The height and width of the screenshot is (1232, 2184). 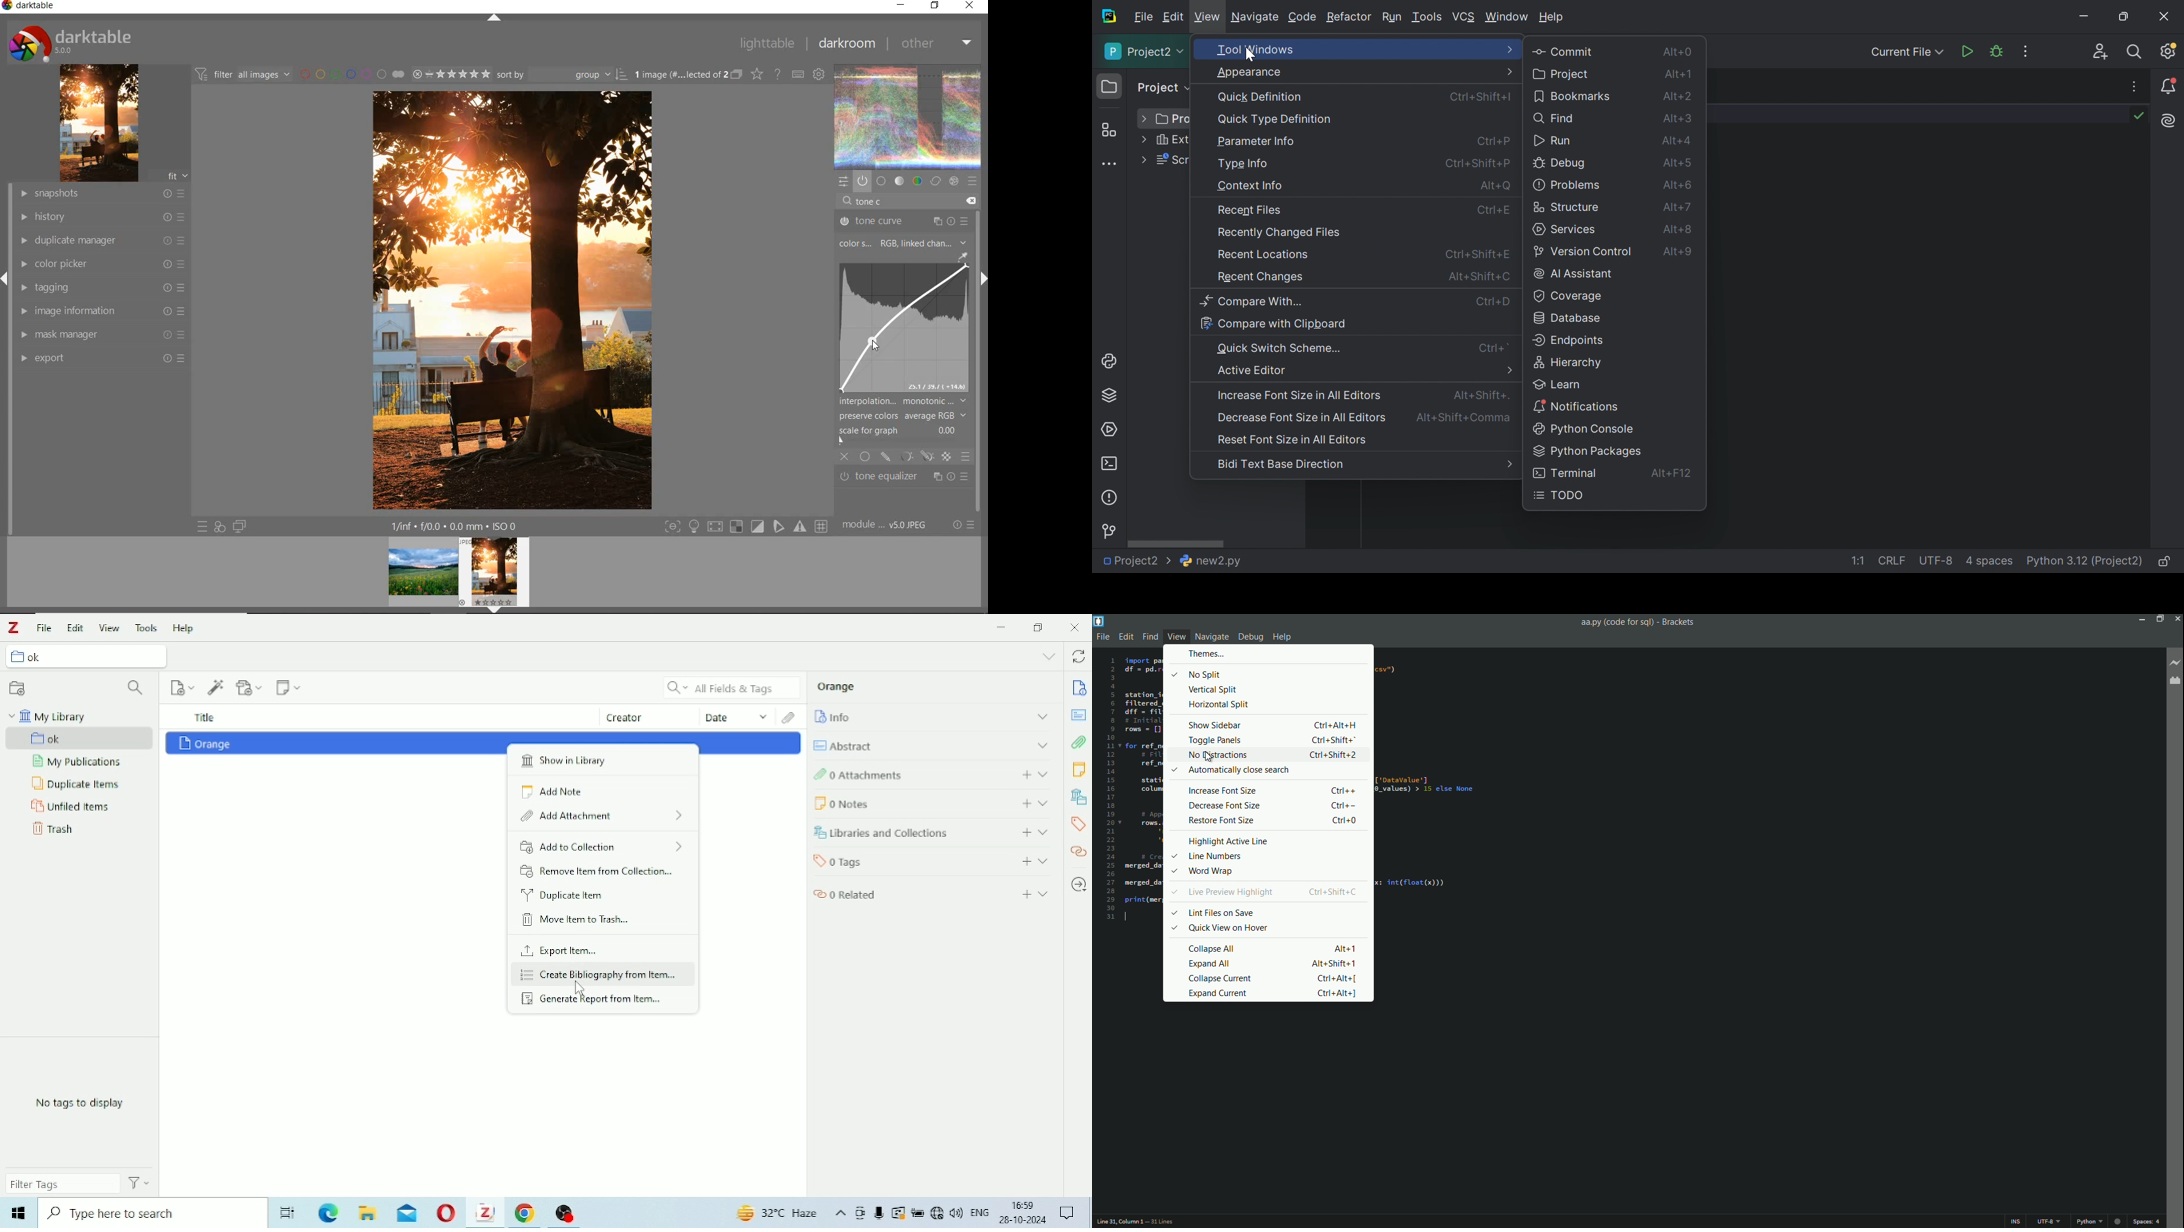 What do you see at coordinates (932, 716) in the screenshot?
I see `Info` at bounding box center [932, 716].